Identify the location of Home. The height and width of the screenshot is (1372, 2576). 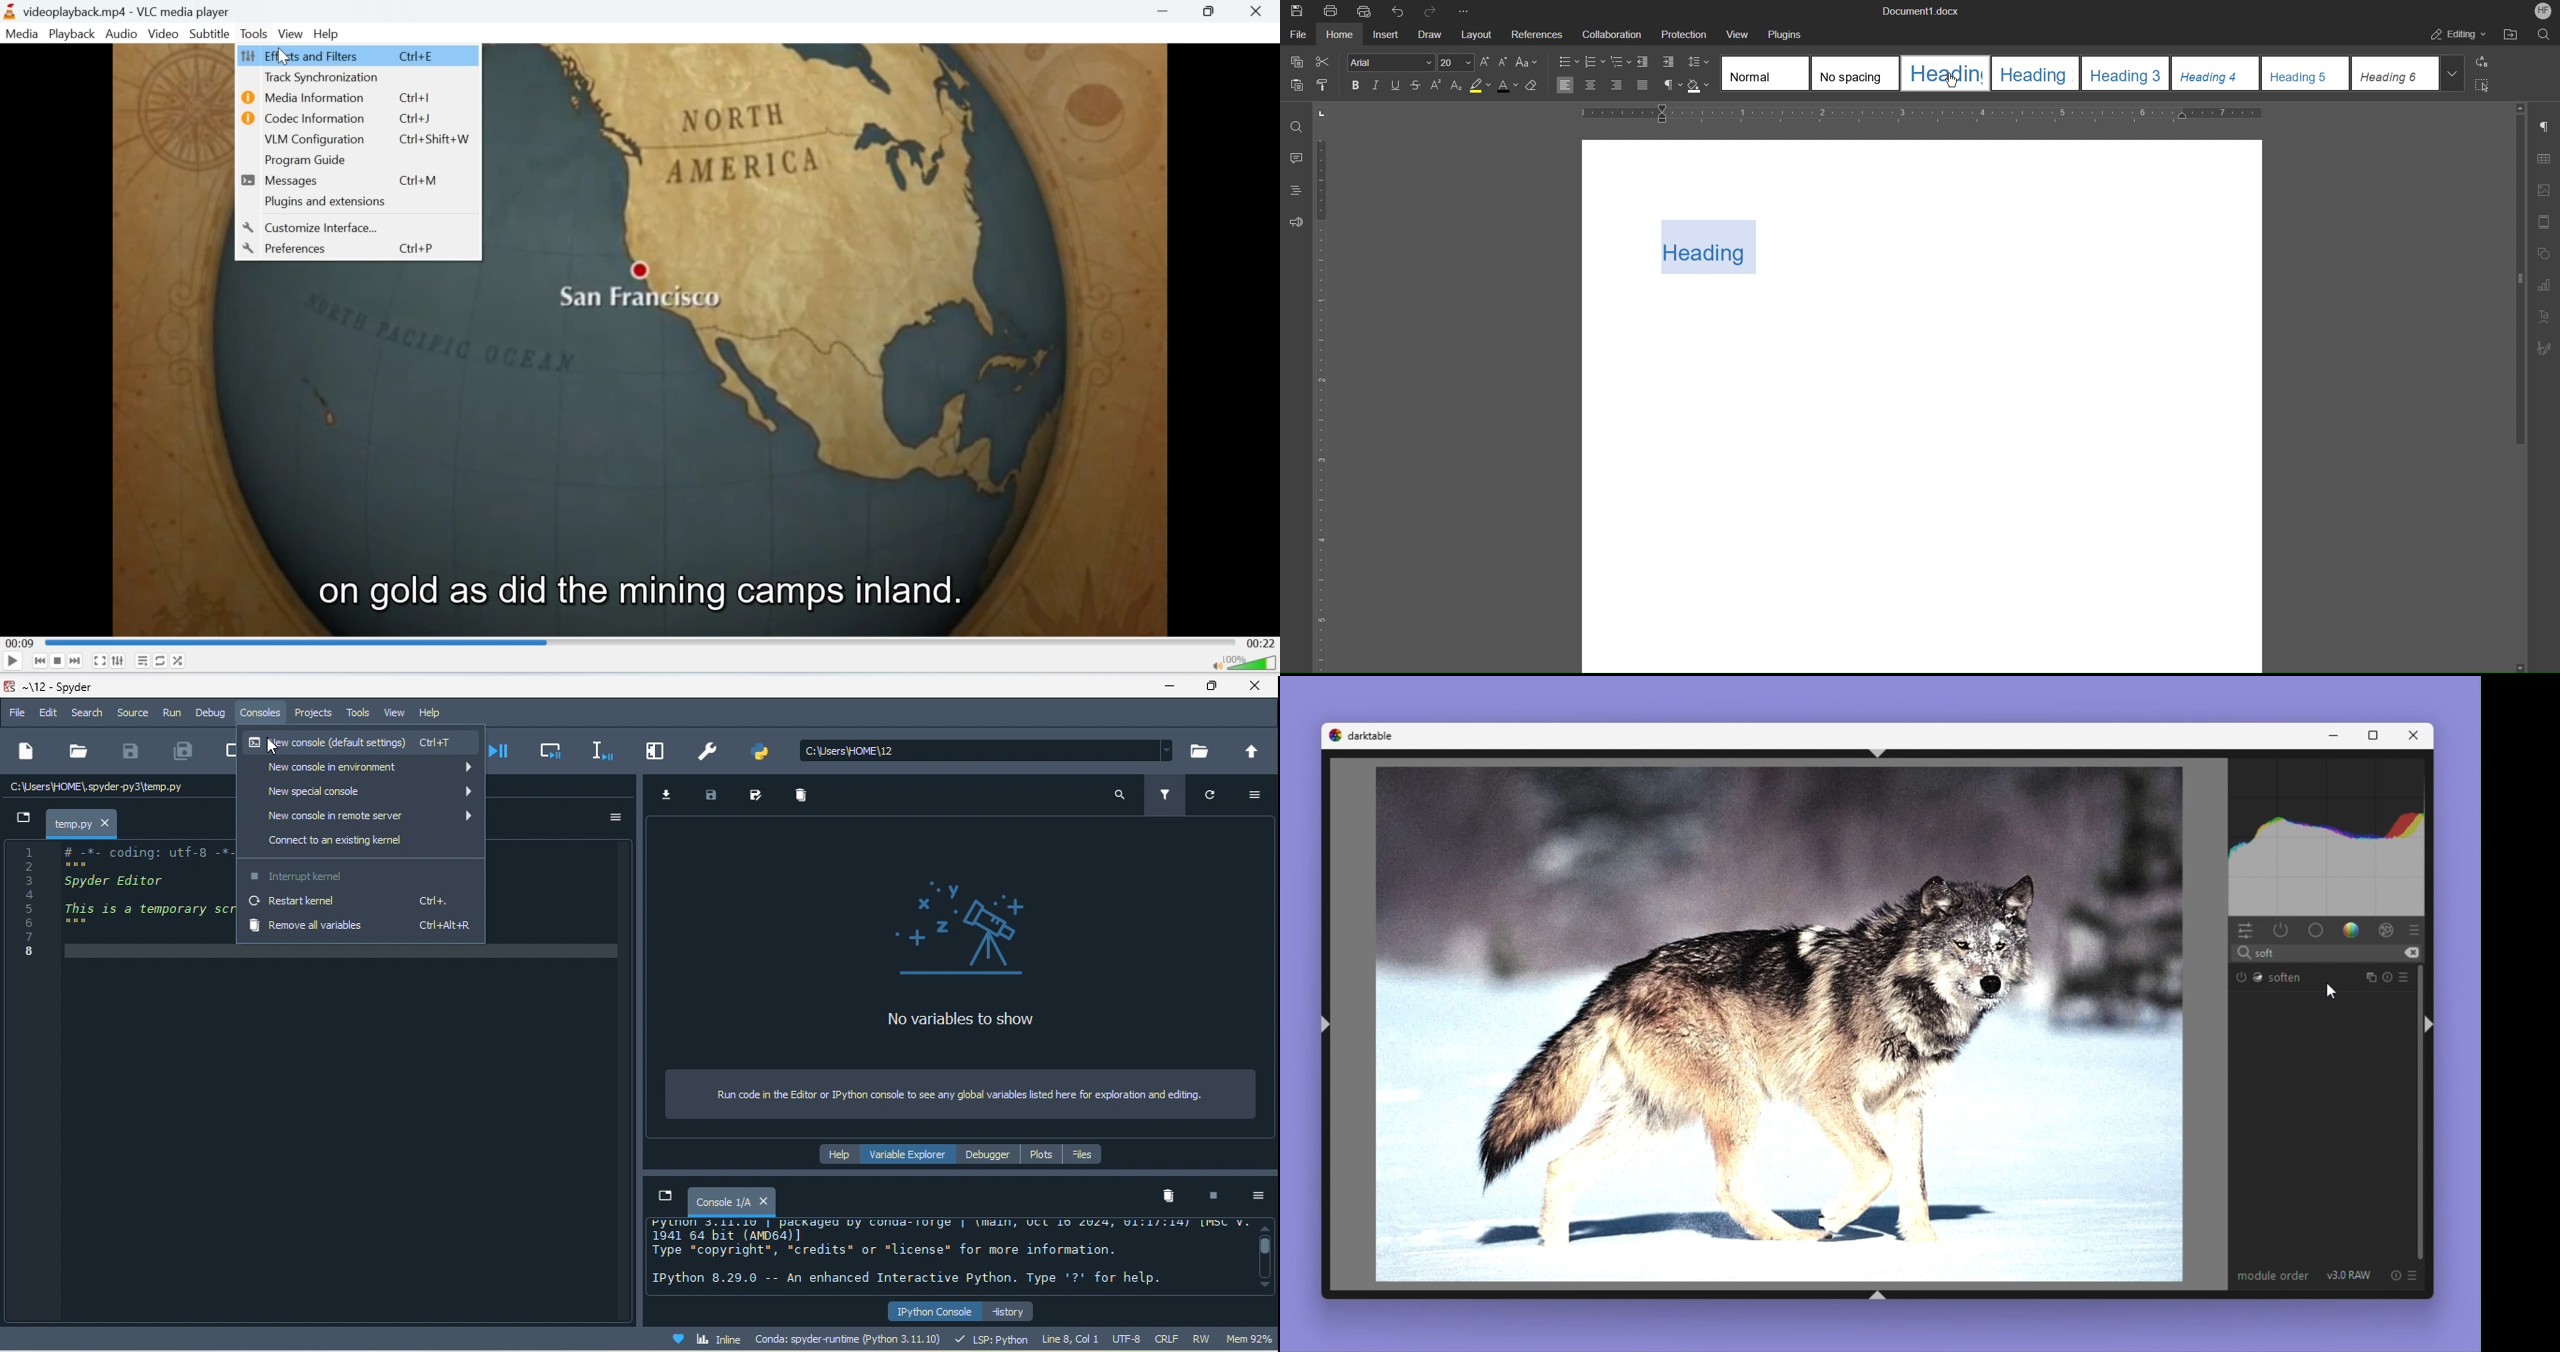
(1342, 37).